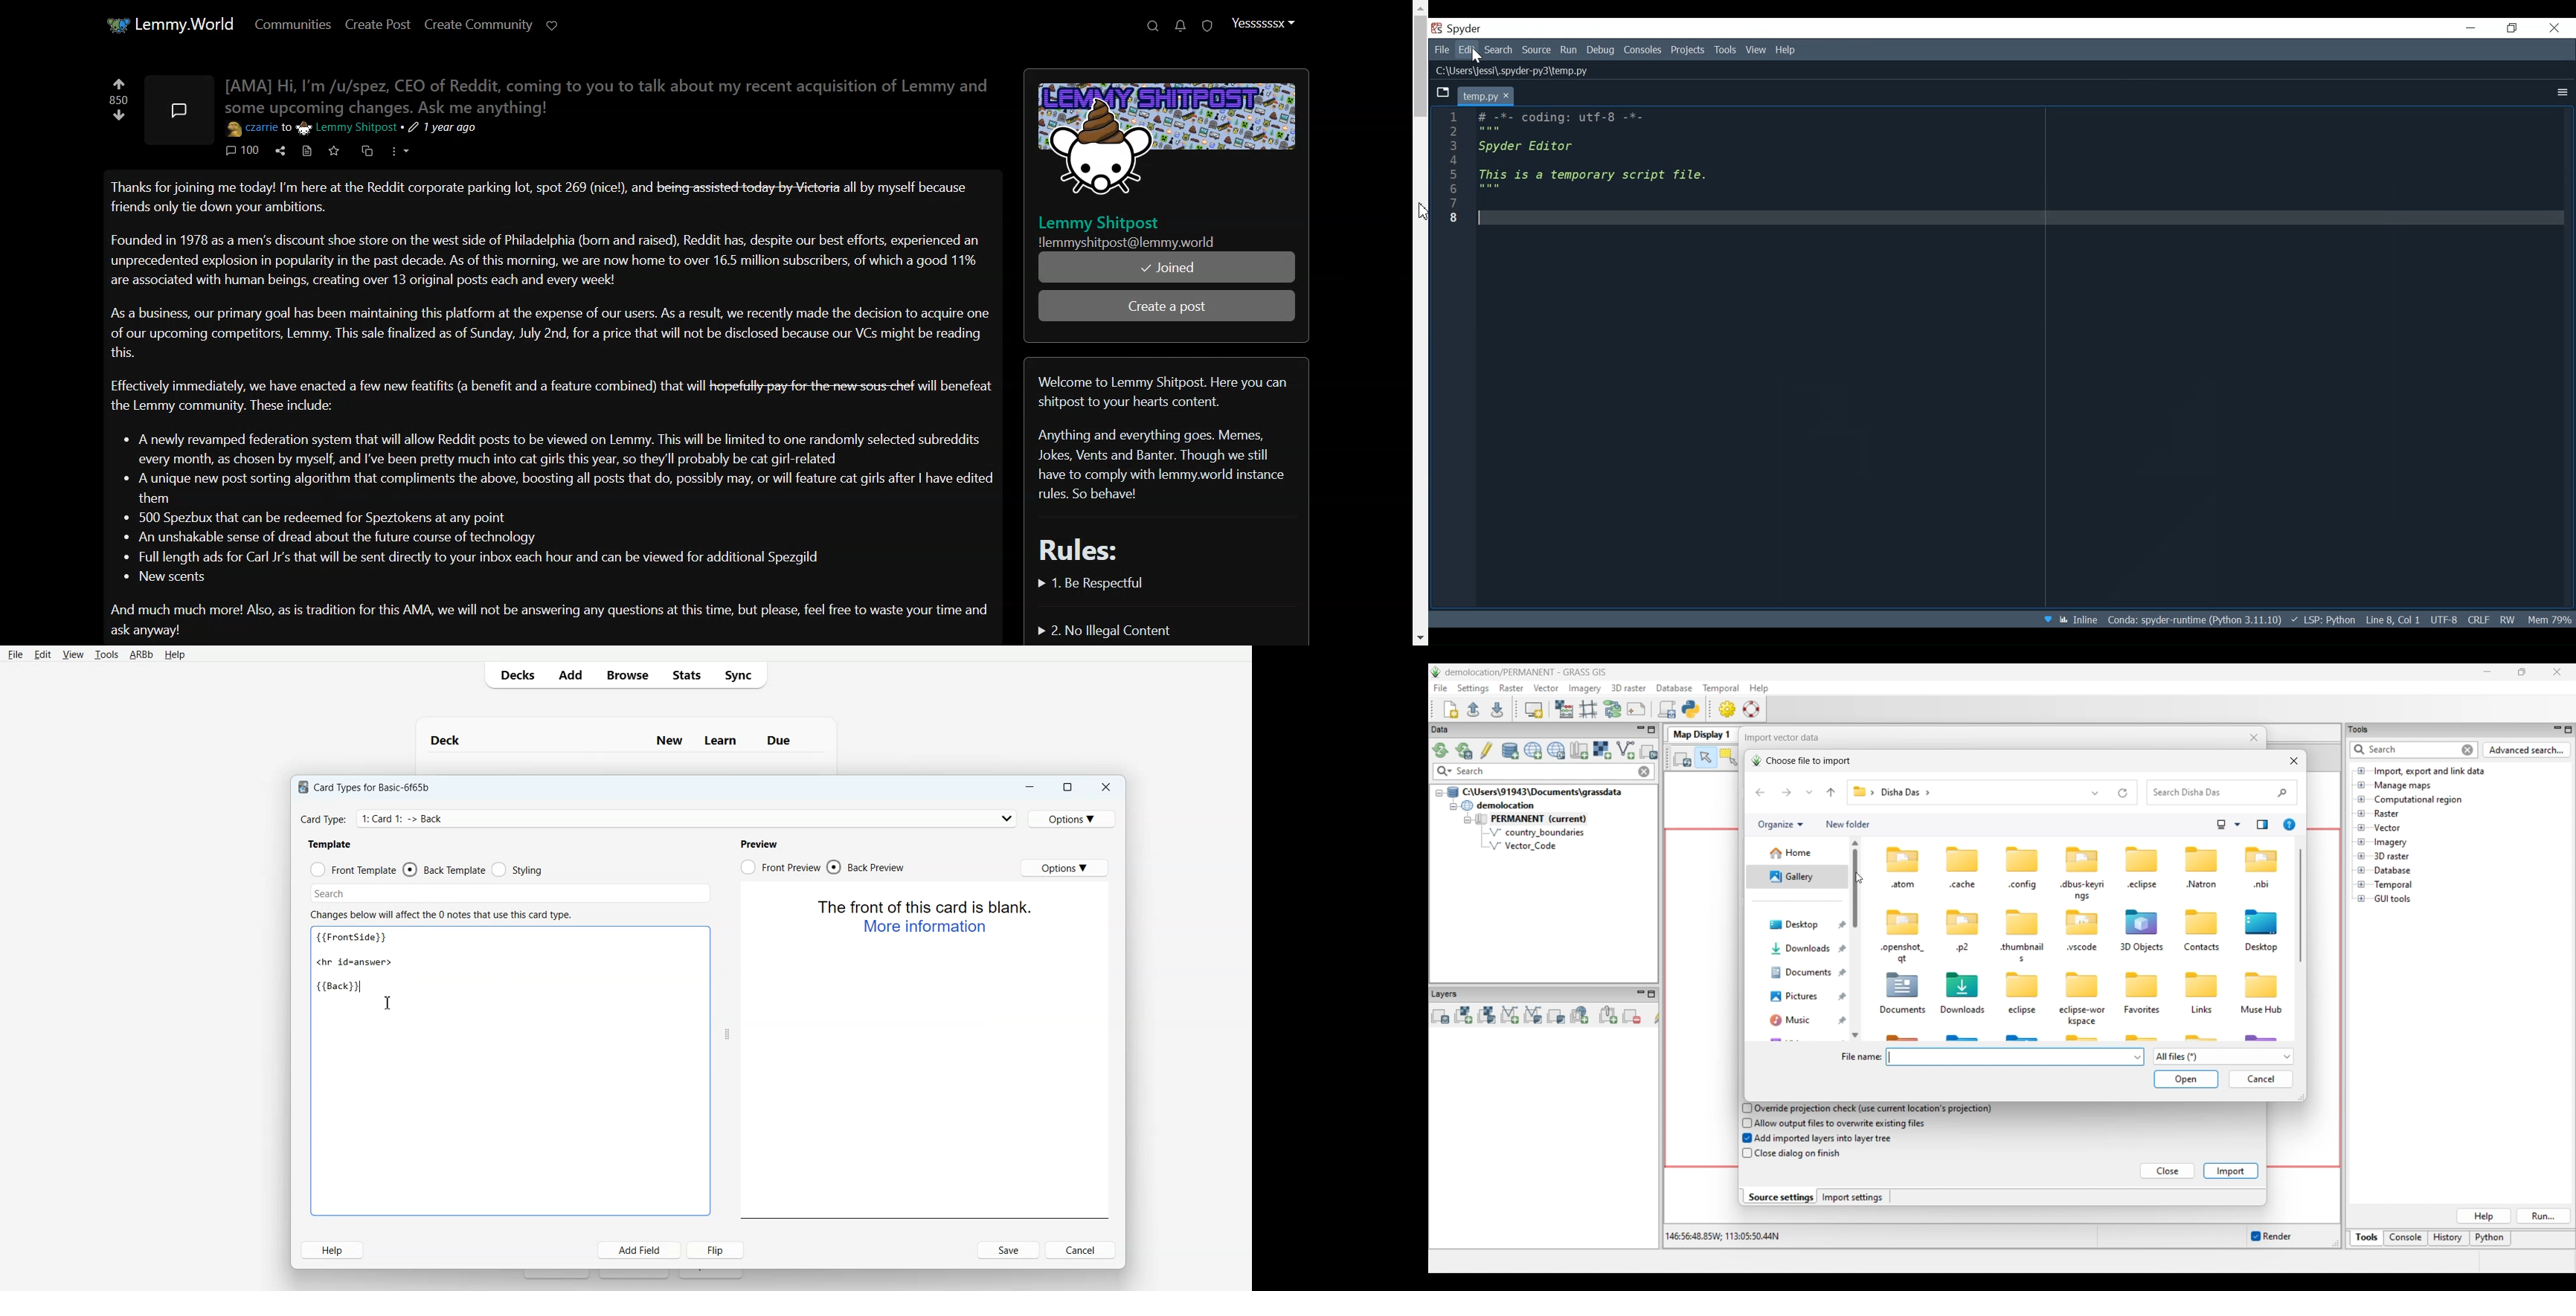  I want to click on Python, so click(2491, 1239).